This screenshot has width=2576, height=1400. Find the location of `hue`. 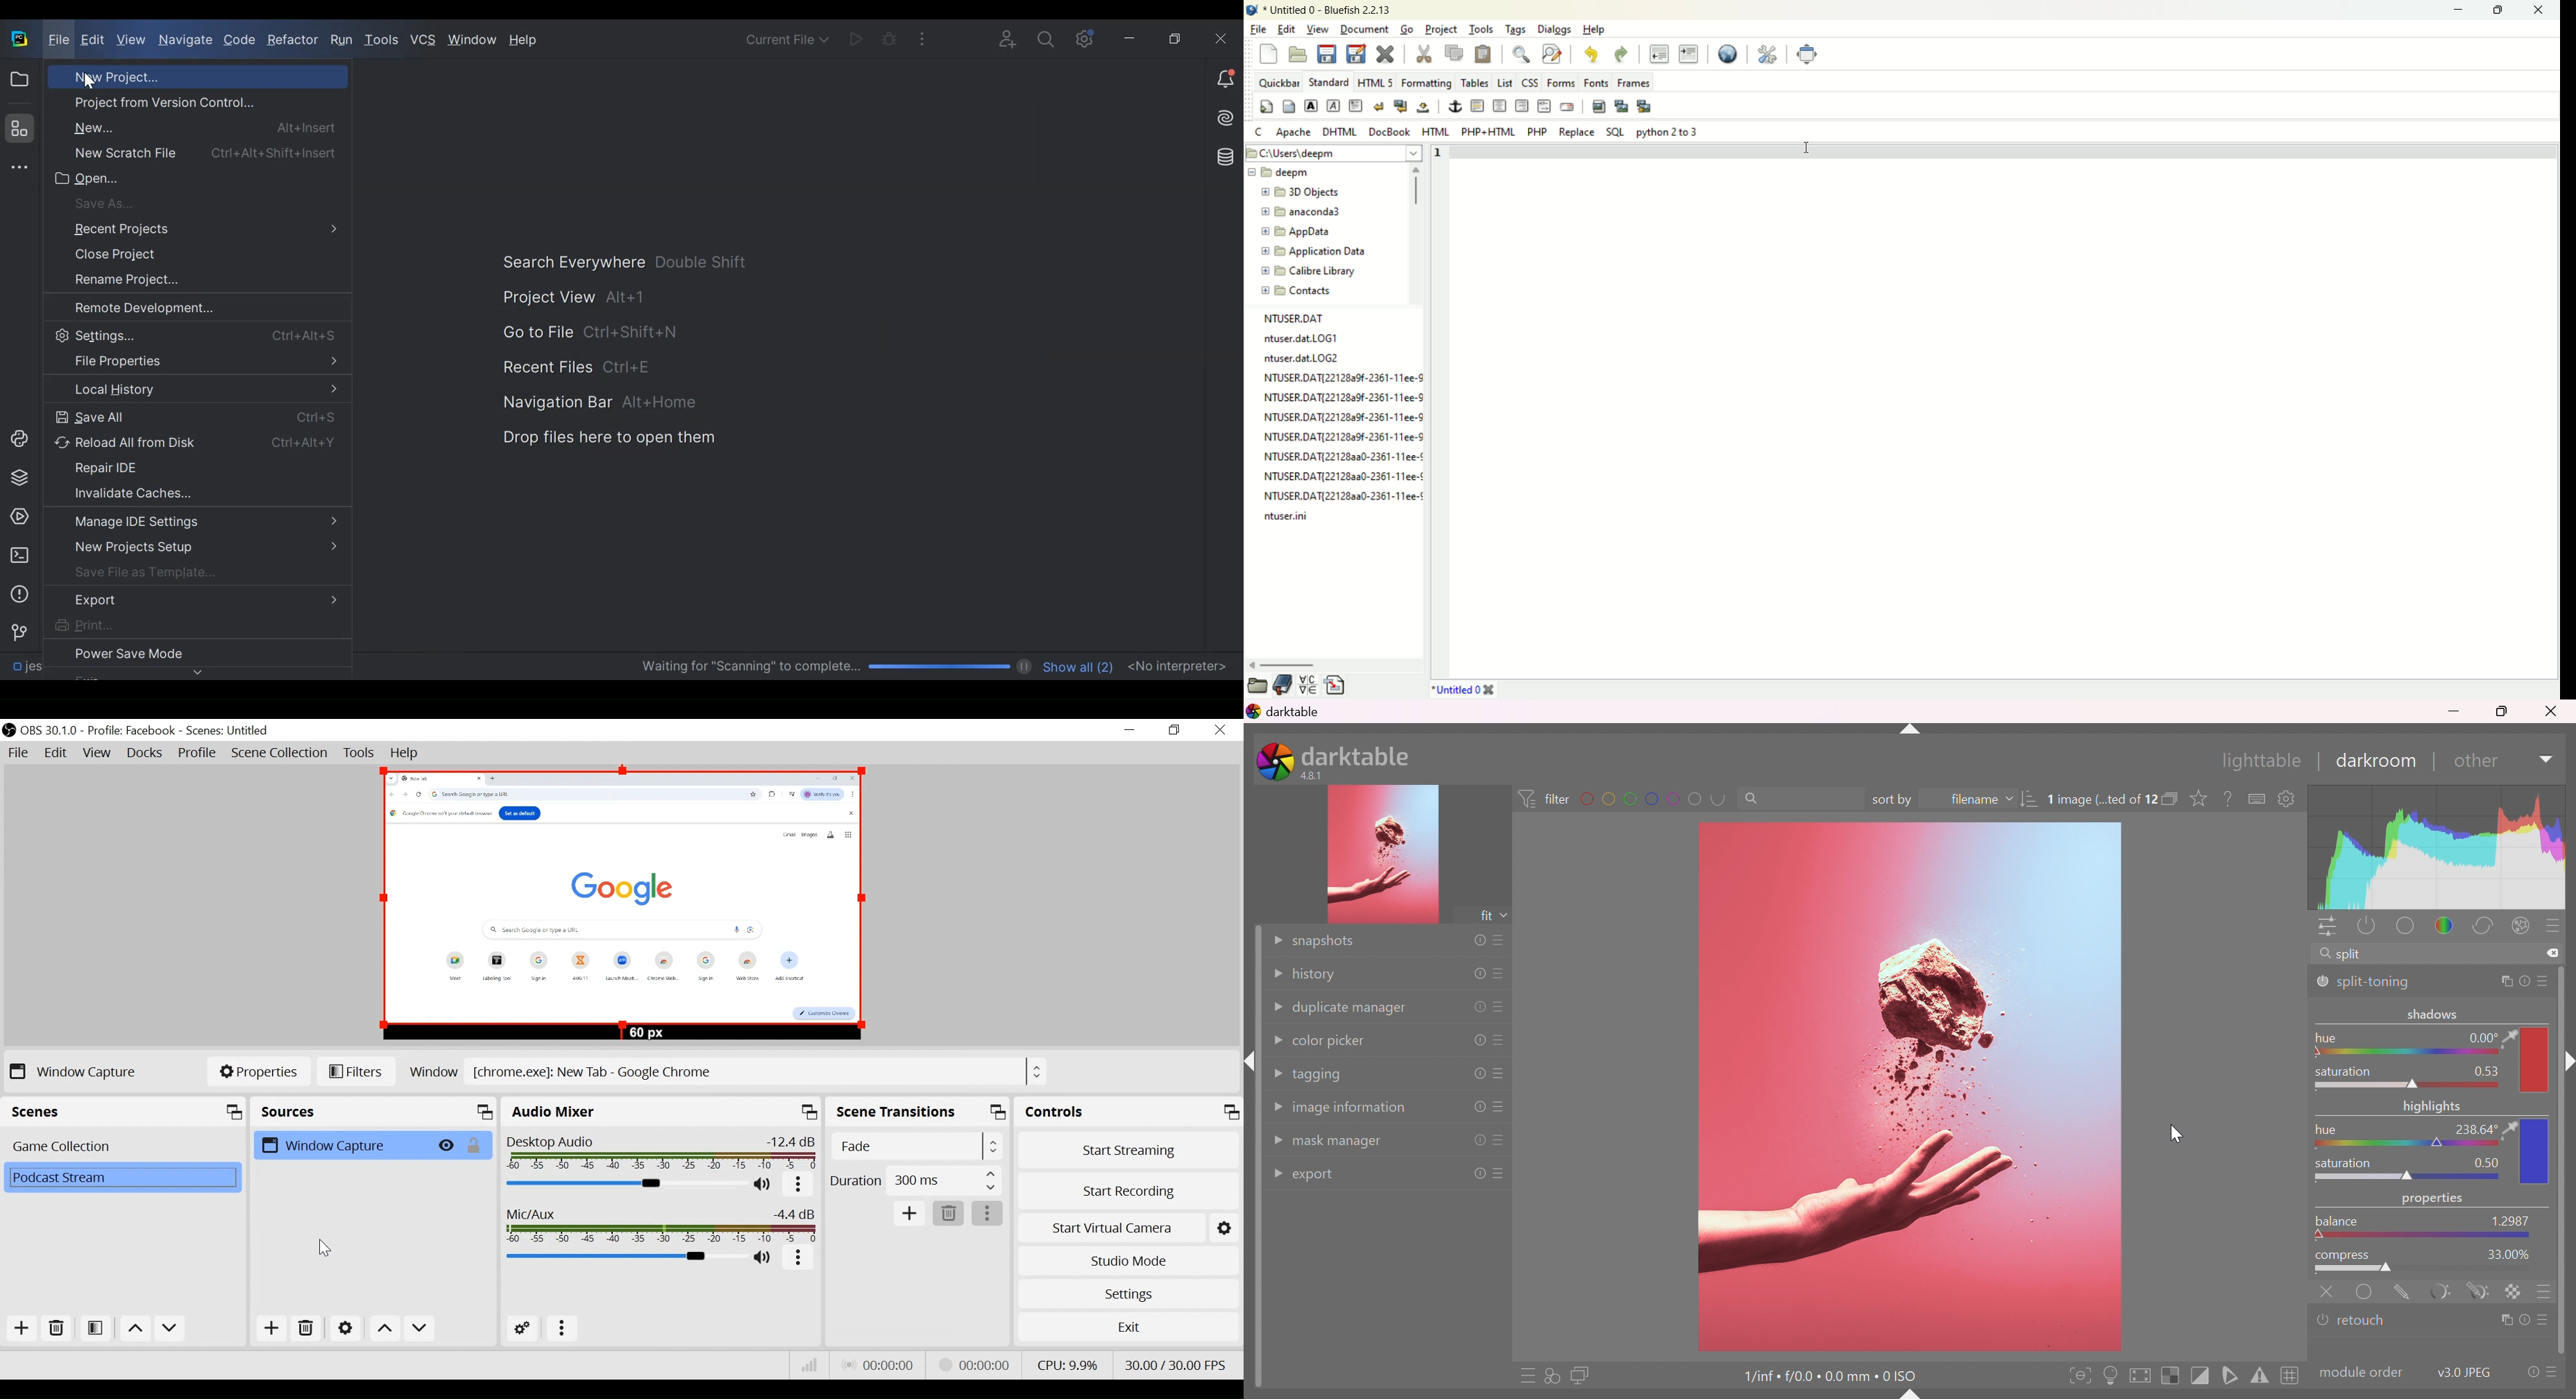

hue is located at coordinates (2325, 1038).